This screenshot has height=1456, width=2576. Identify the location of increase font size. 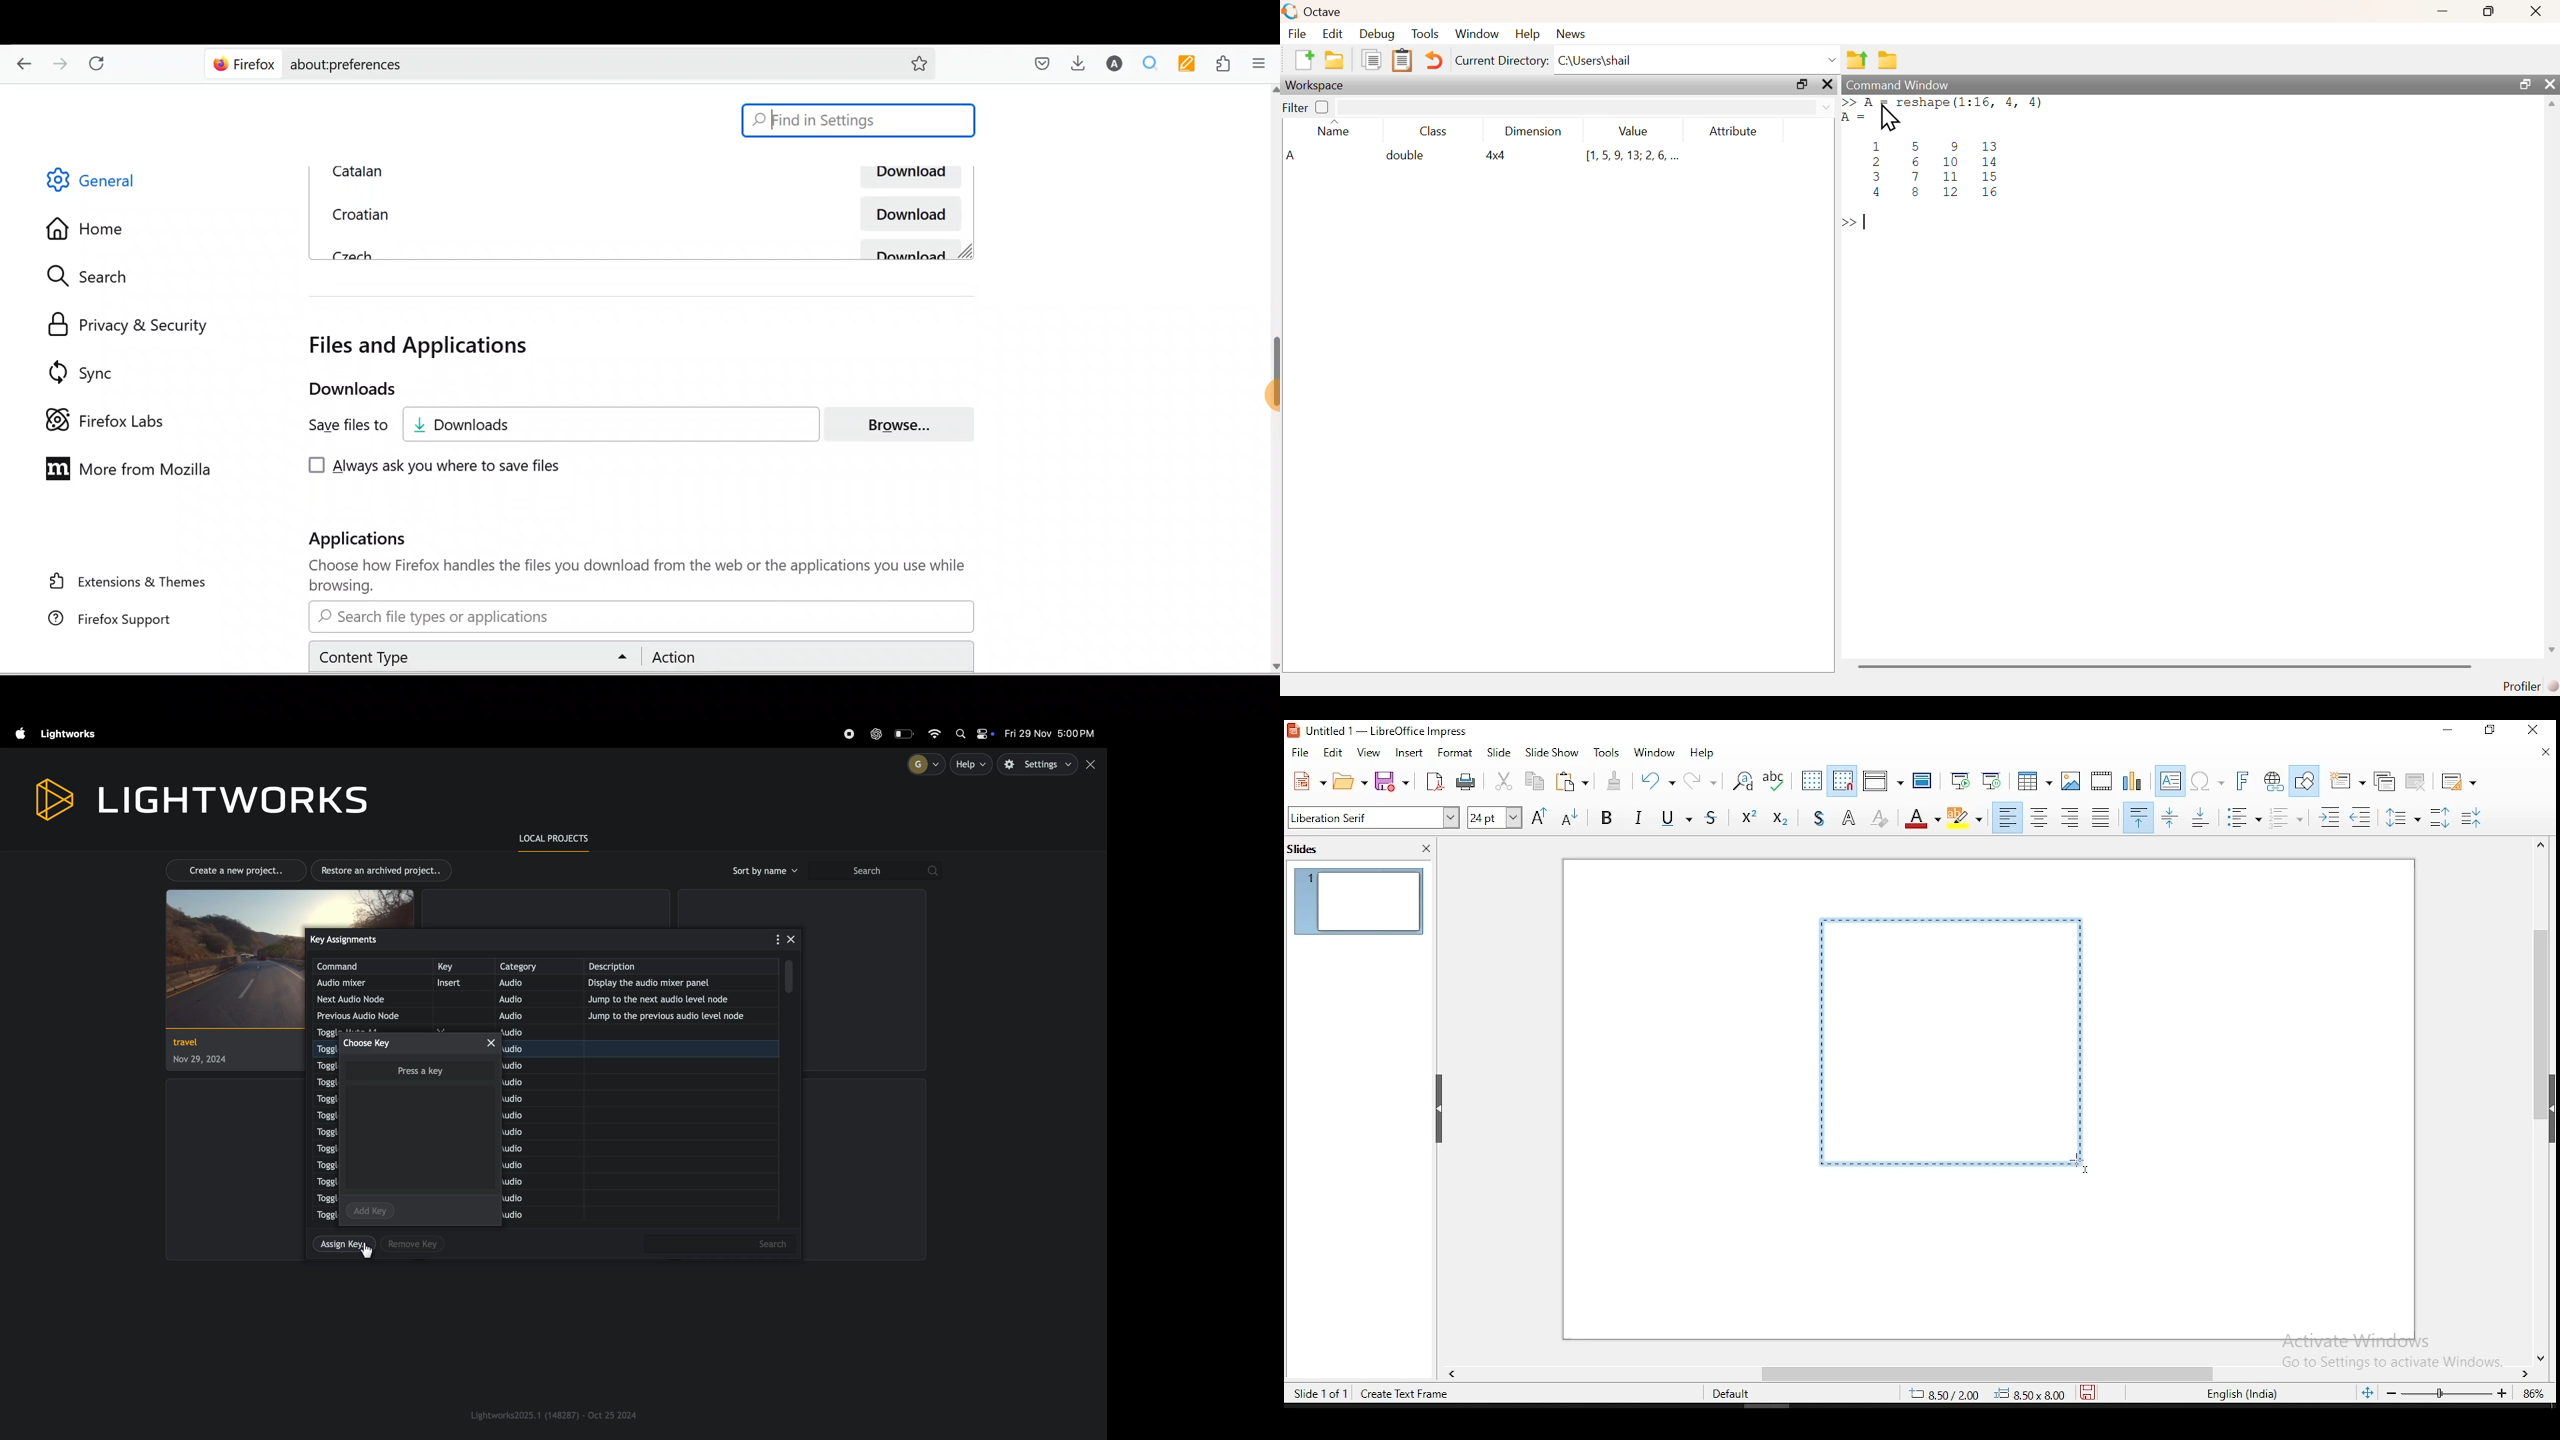
(1539, 817).